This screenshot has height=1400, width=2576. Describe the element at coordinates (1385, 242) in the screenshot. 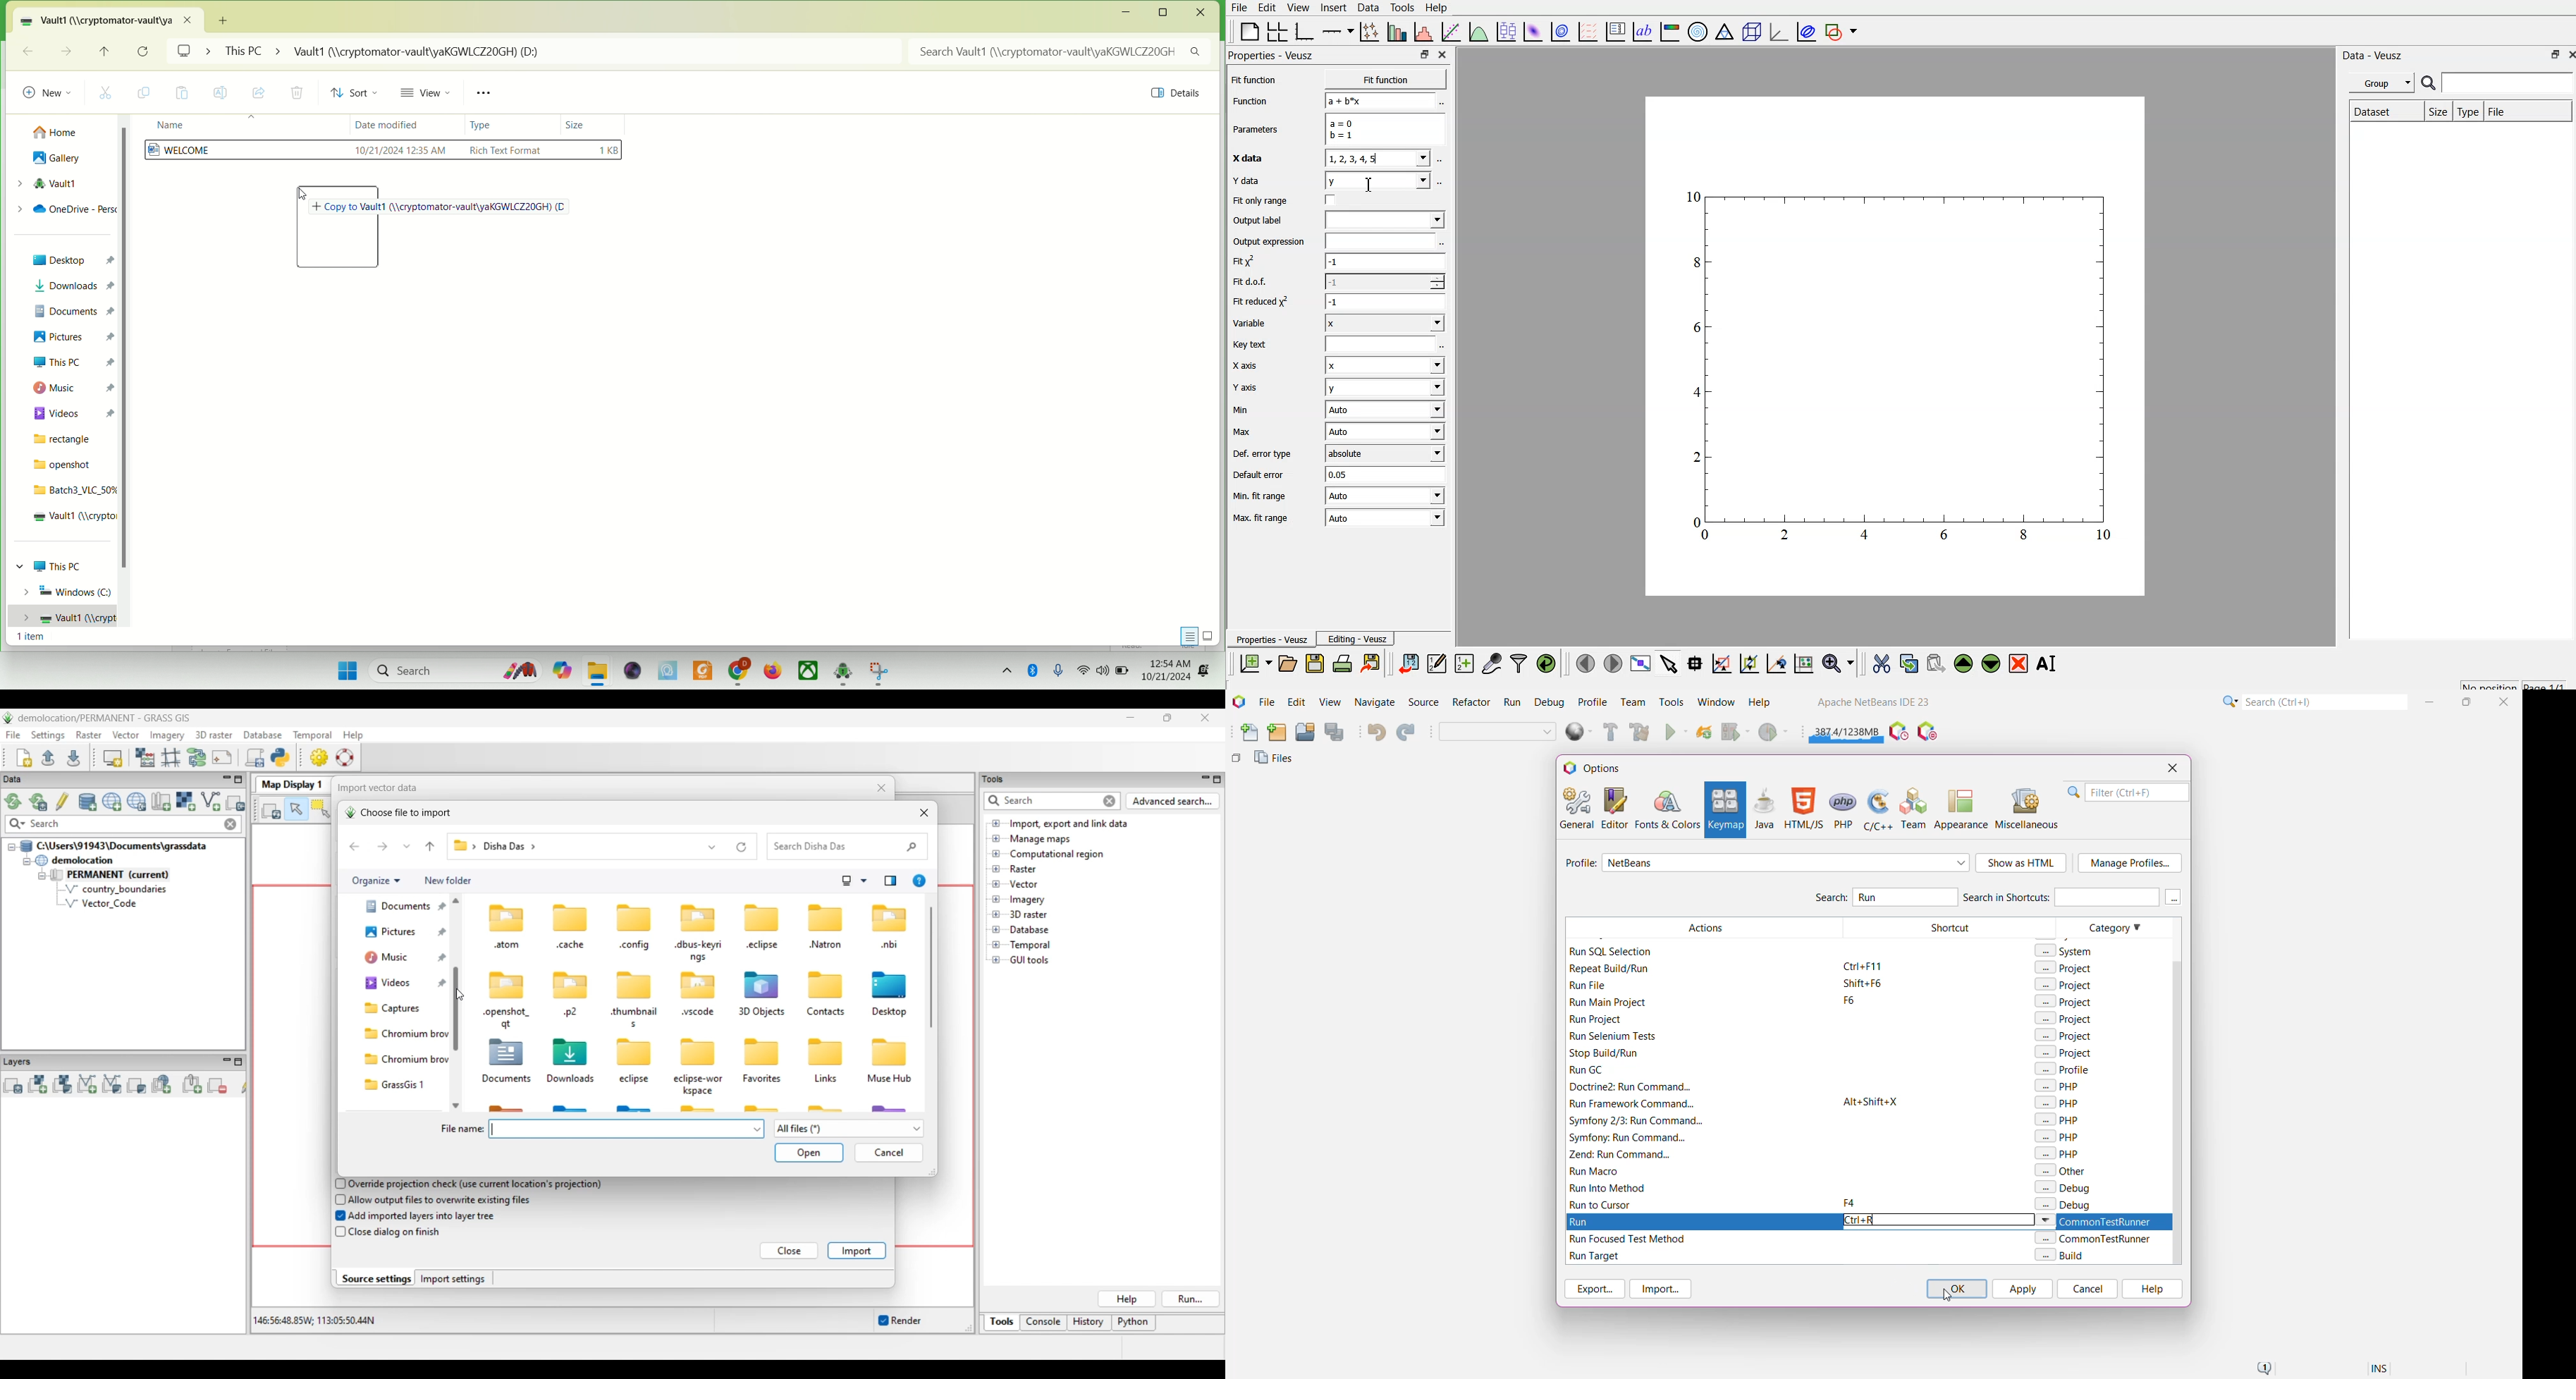

I see `input expression` at that location.